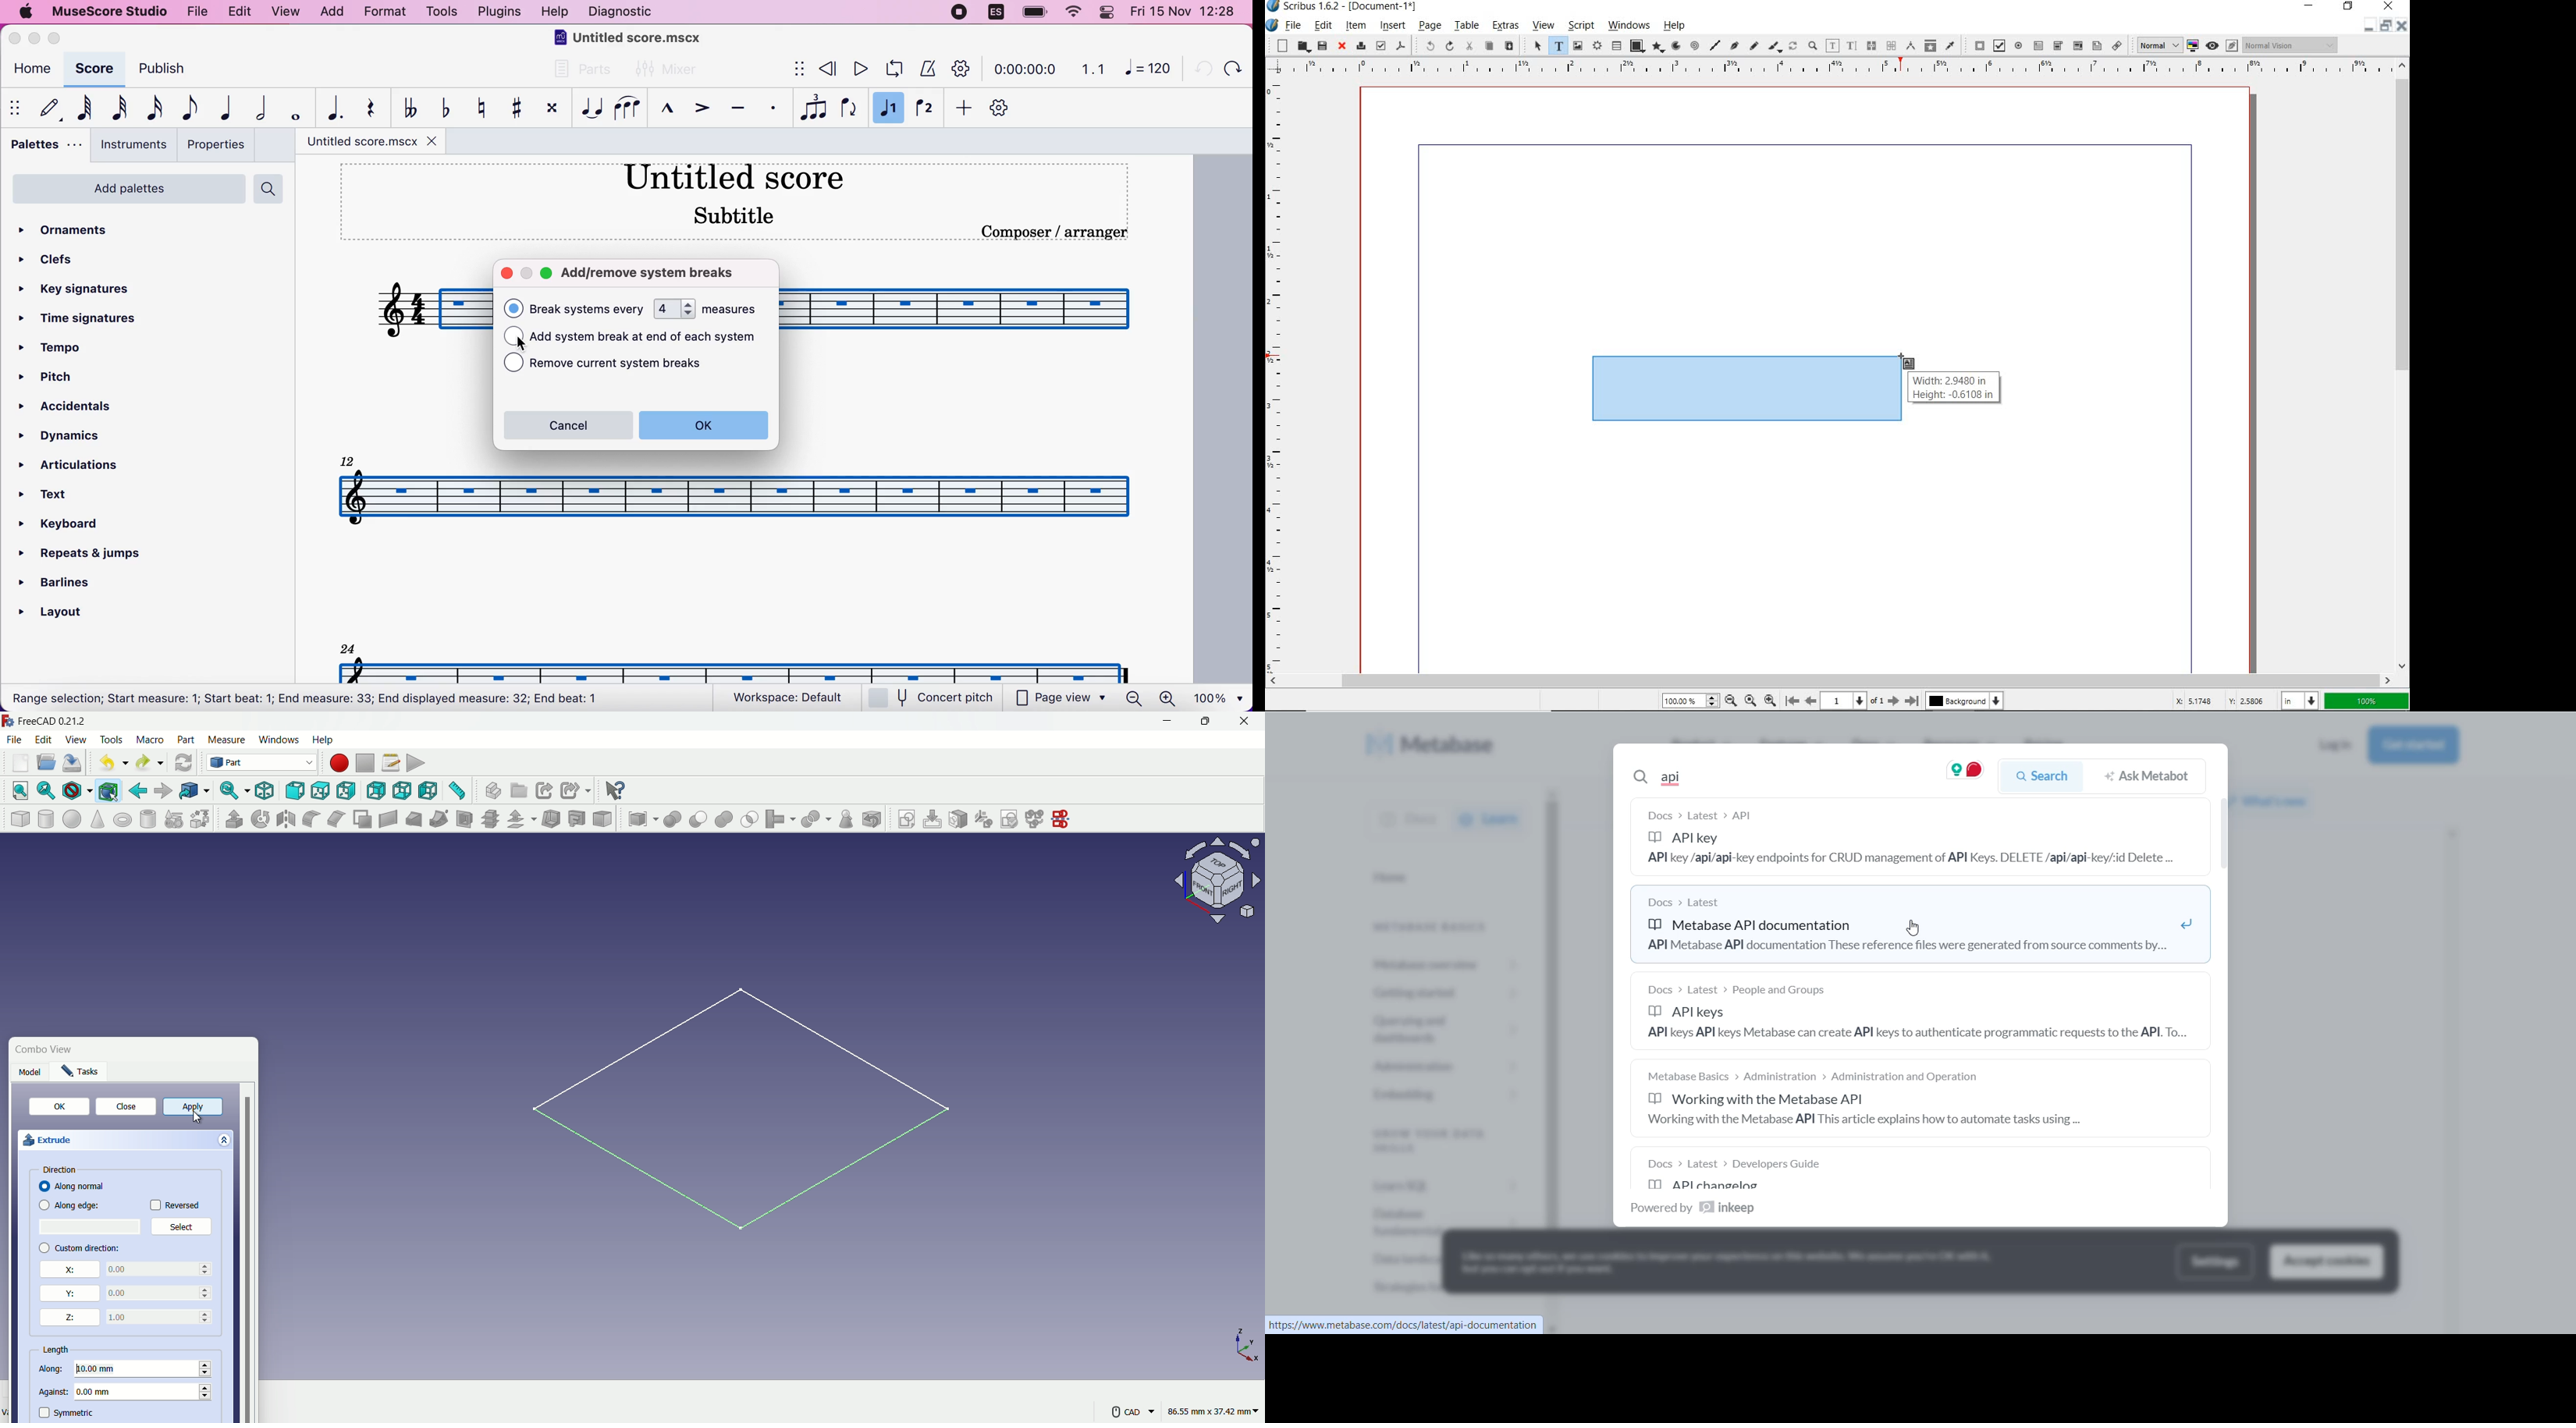 The width and height of the screenshot is (2576, 1428). I want to click on zoom in, so click(1167, 698).